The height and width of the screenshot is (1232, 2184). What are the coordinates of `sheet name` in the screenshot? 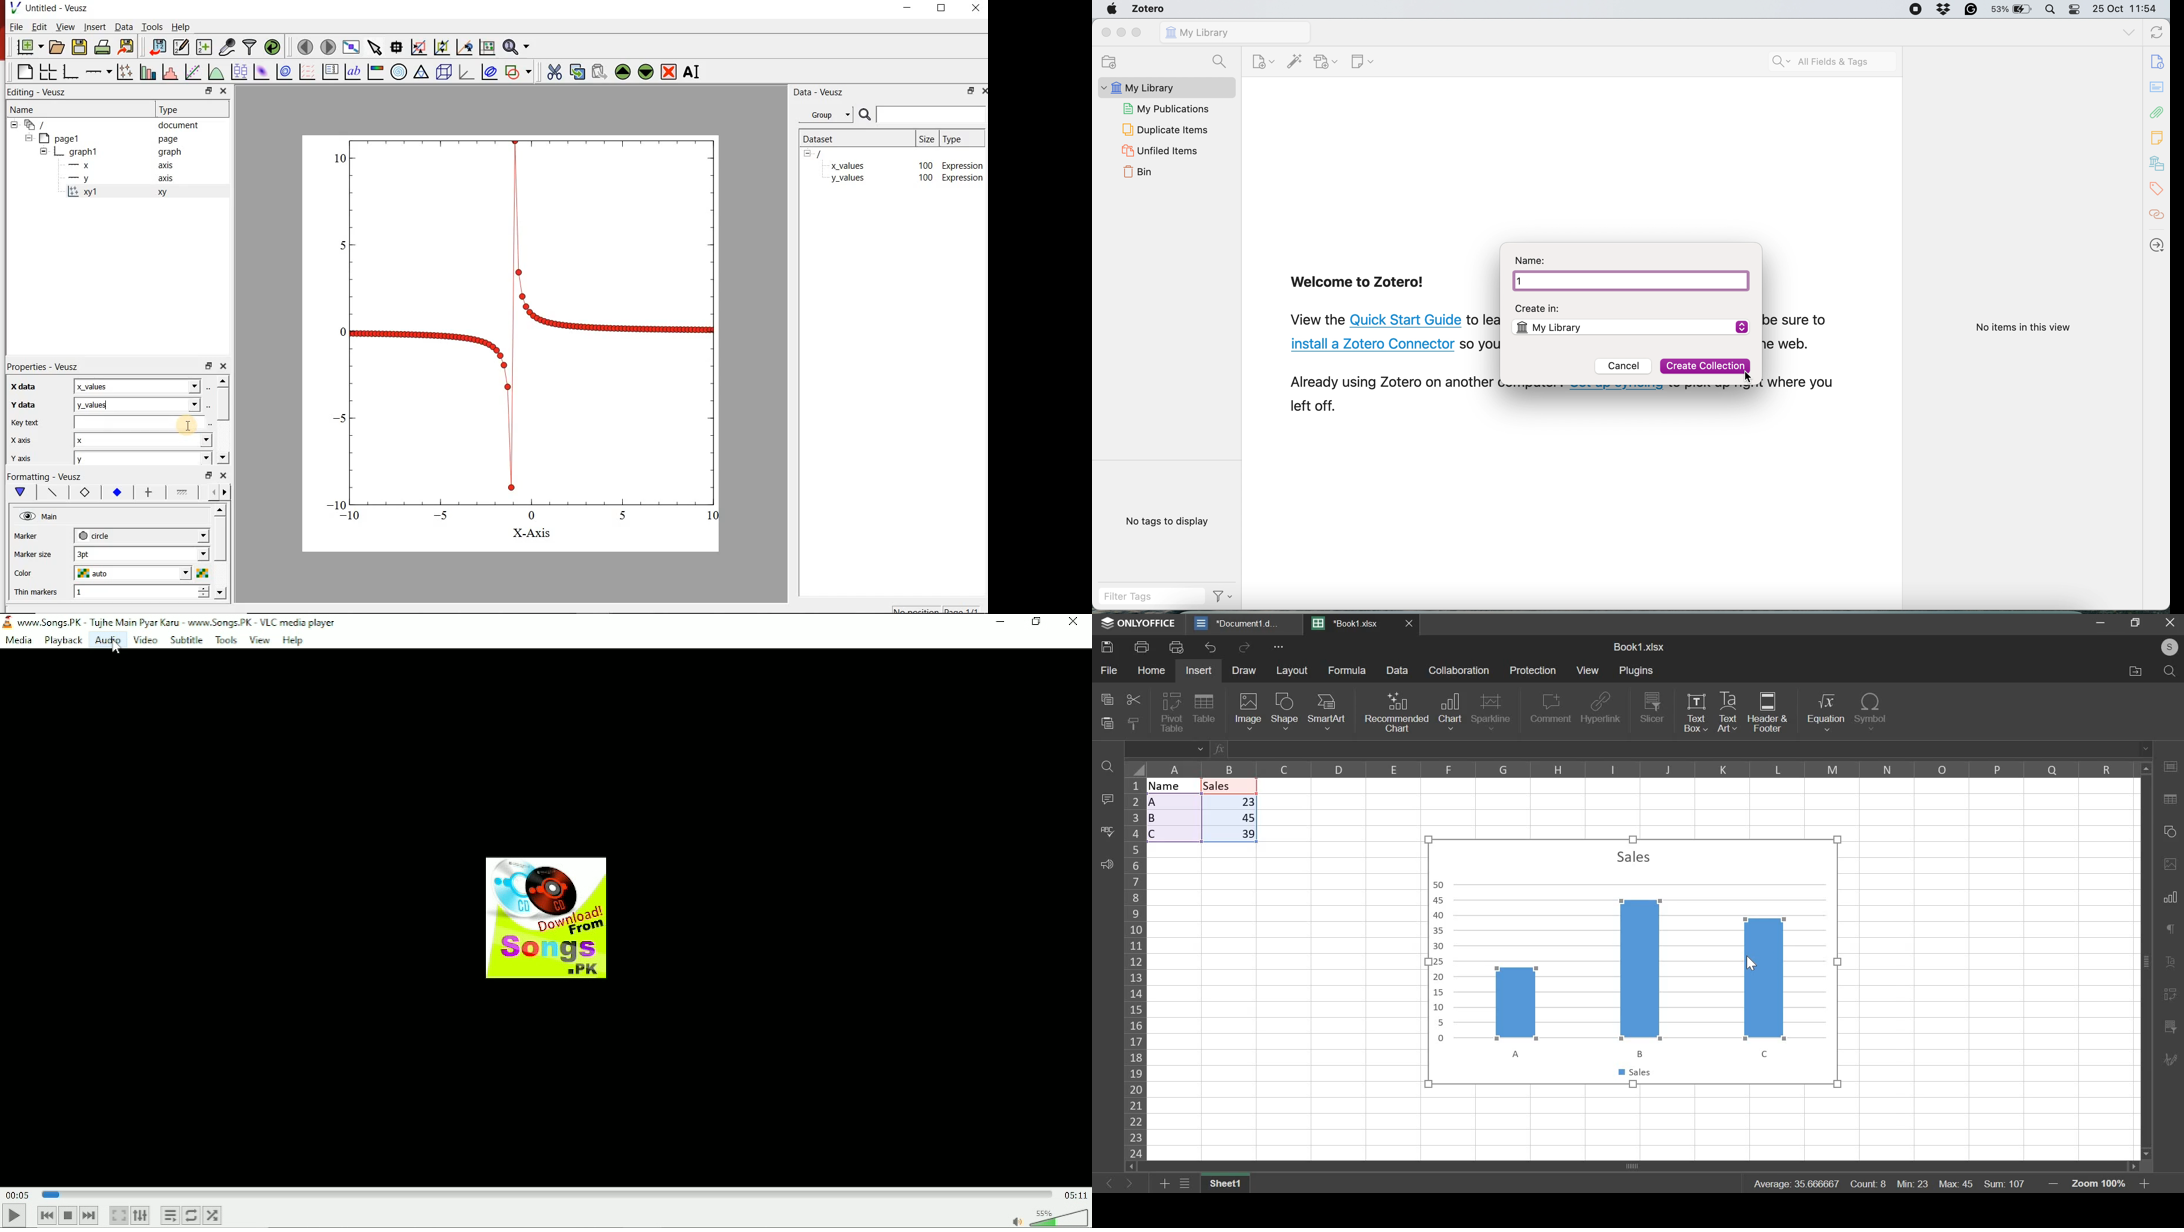 It's located at (1638, 647).